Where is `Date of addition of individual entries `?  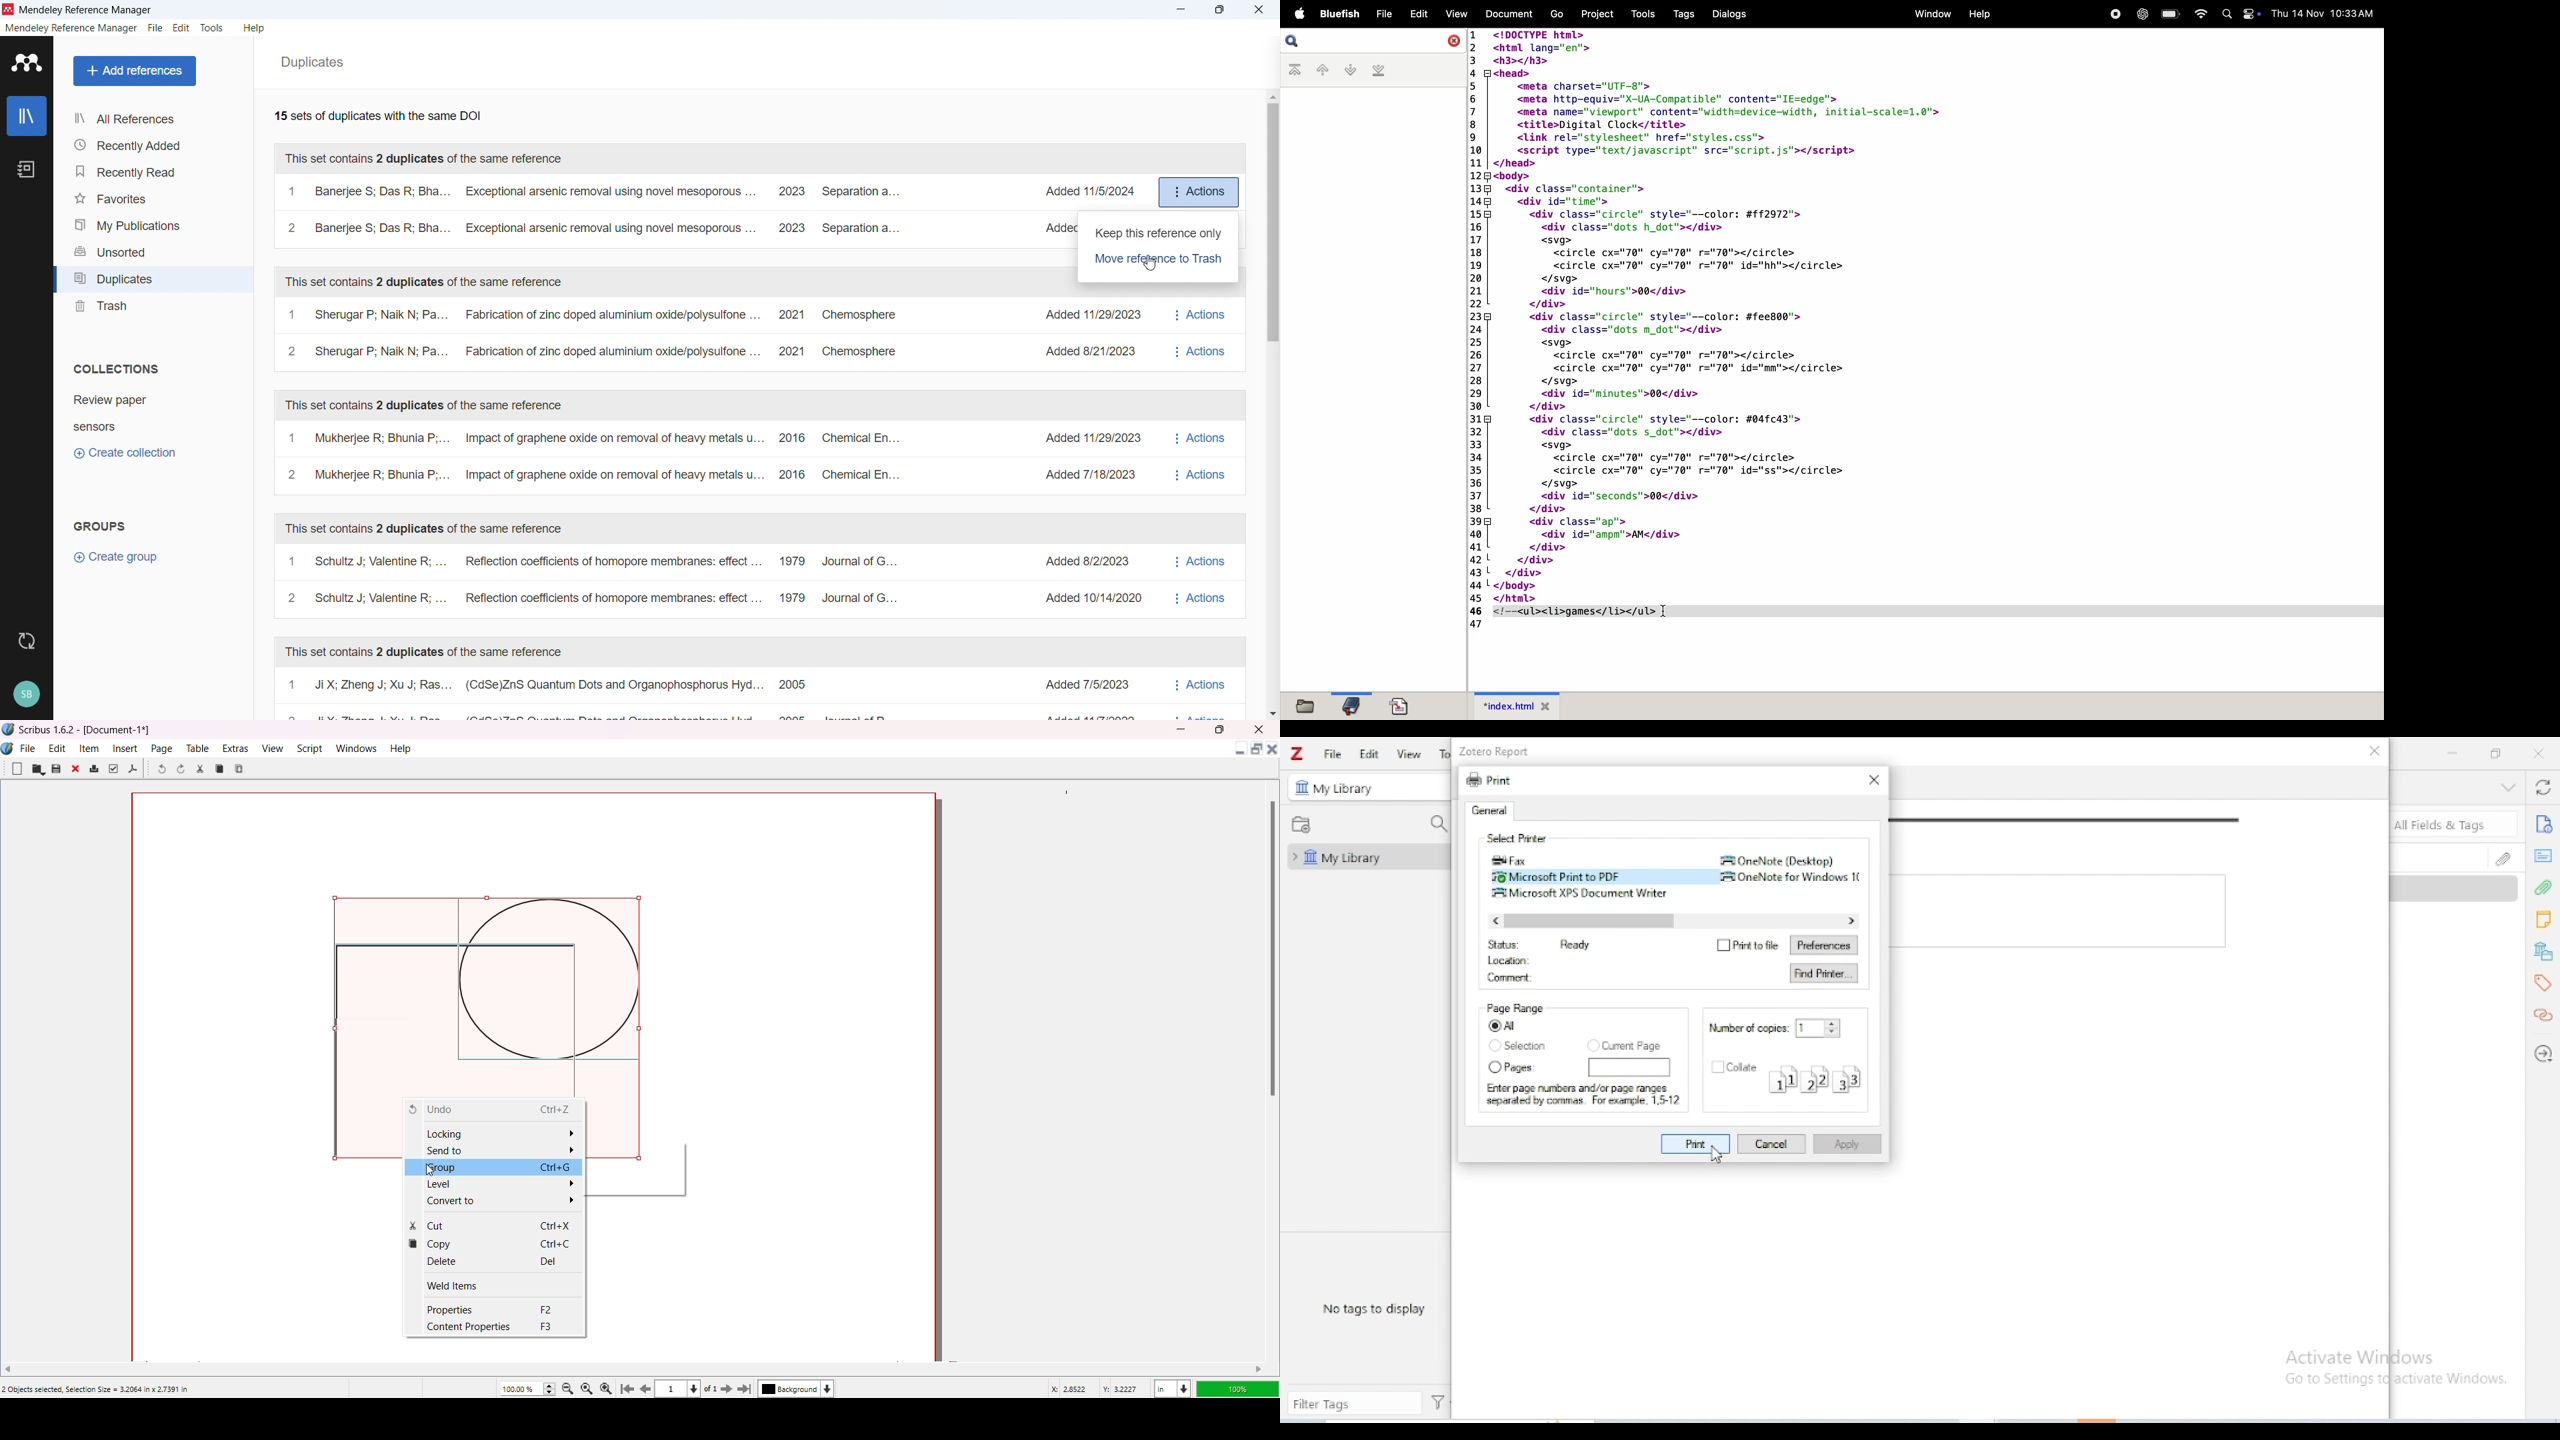
Date of addition of individual entries  is located at coordinates (1089, 191).